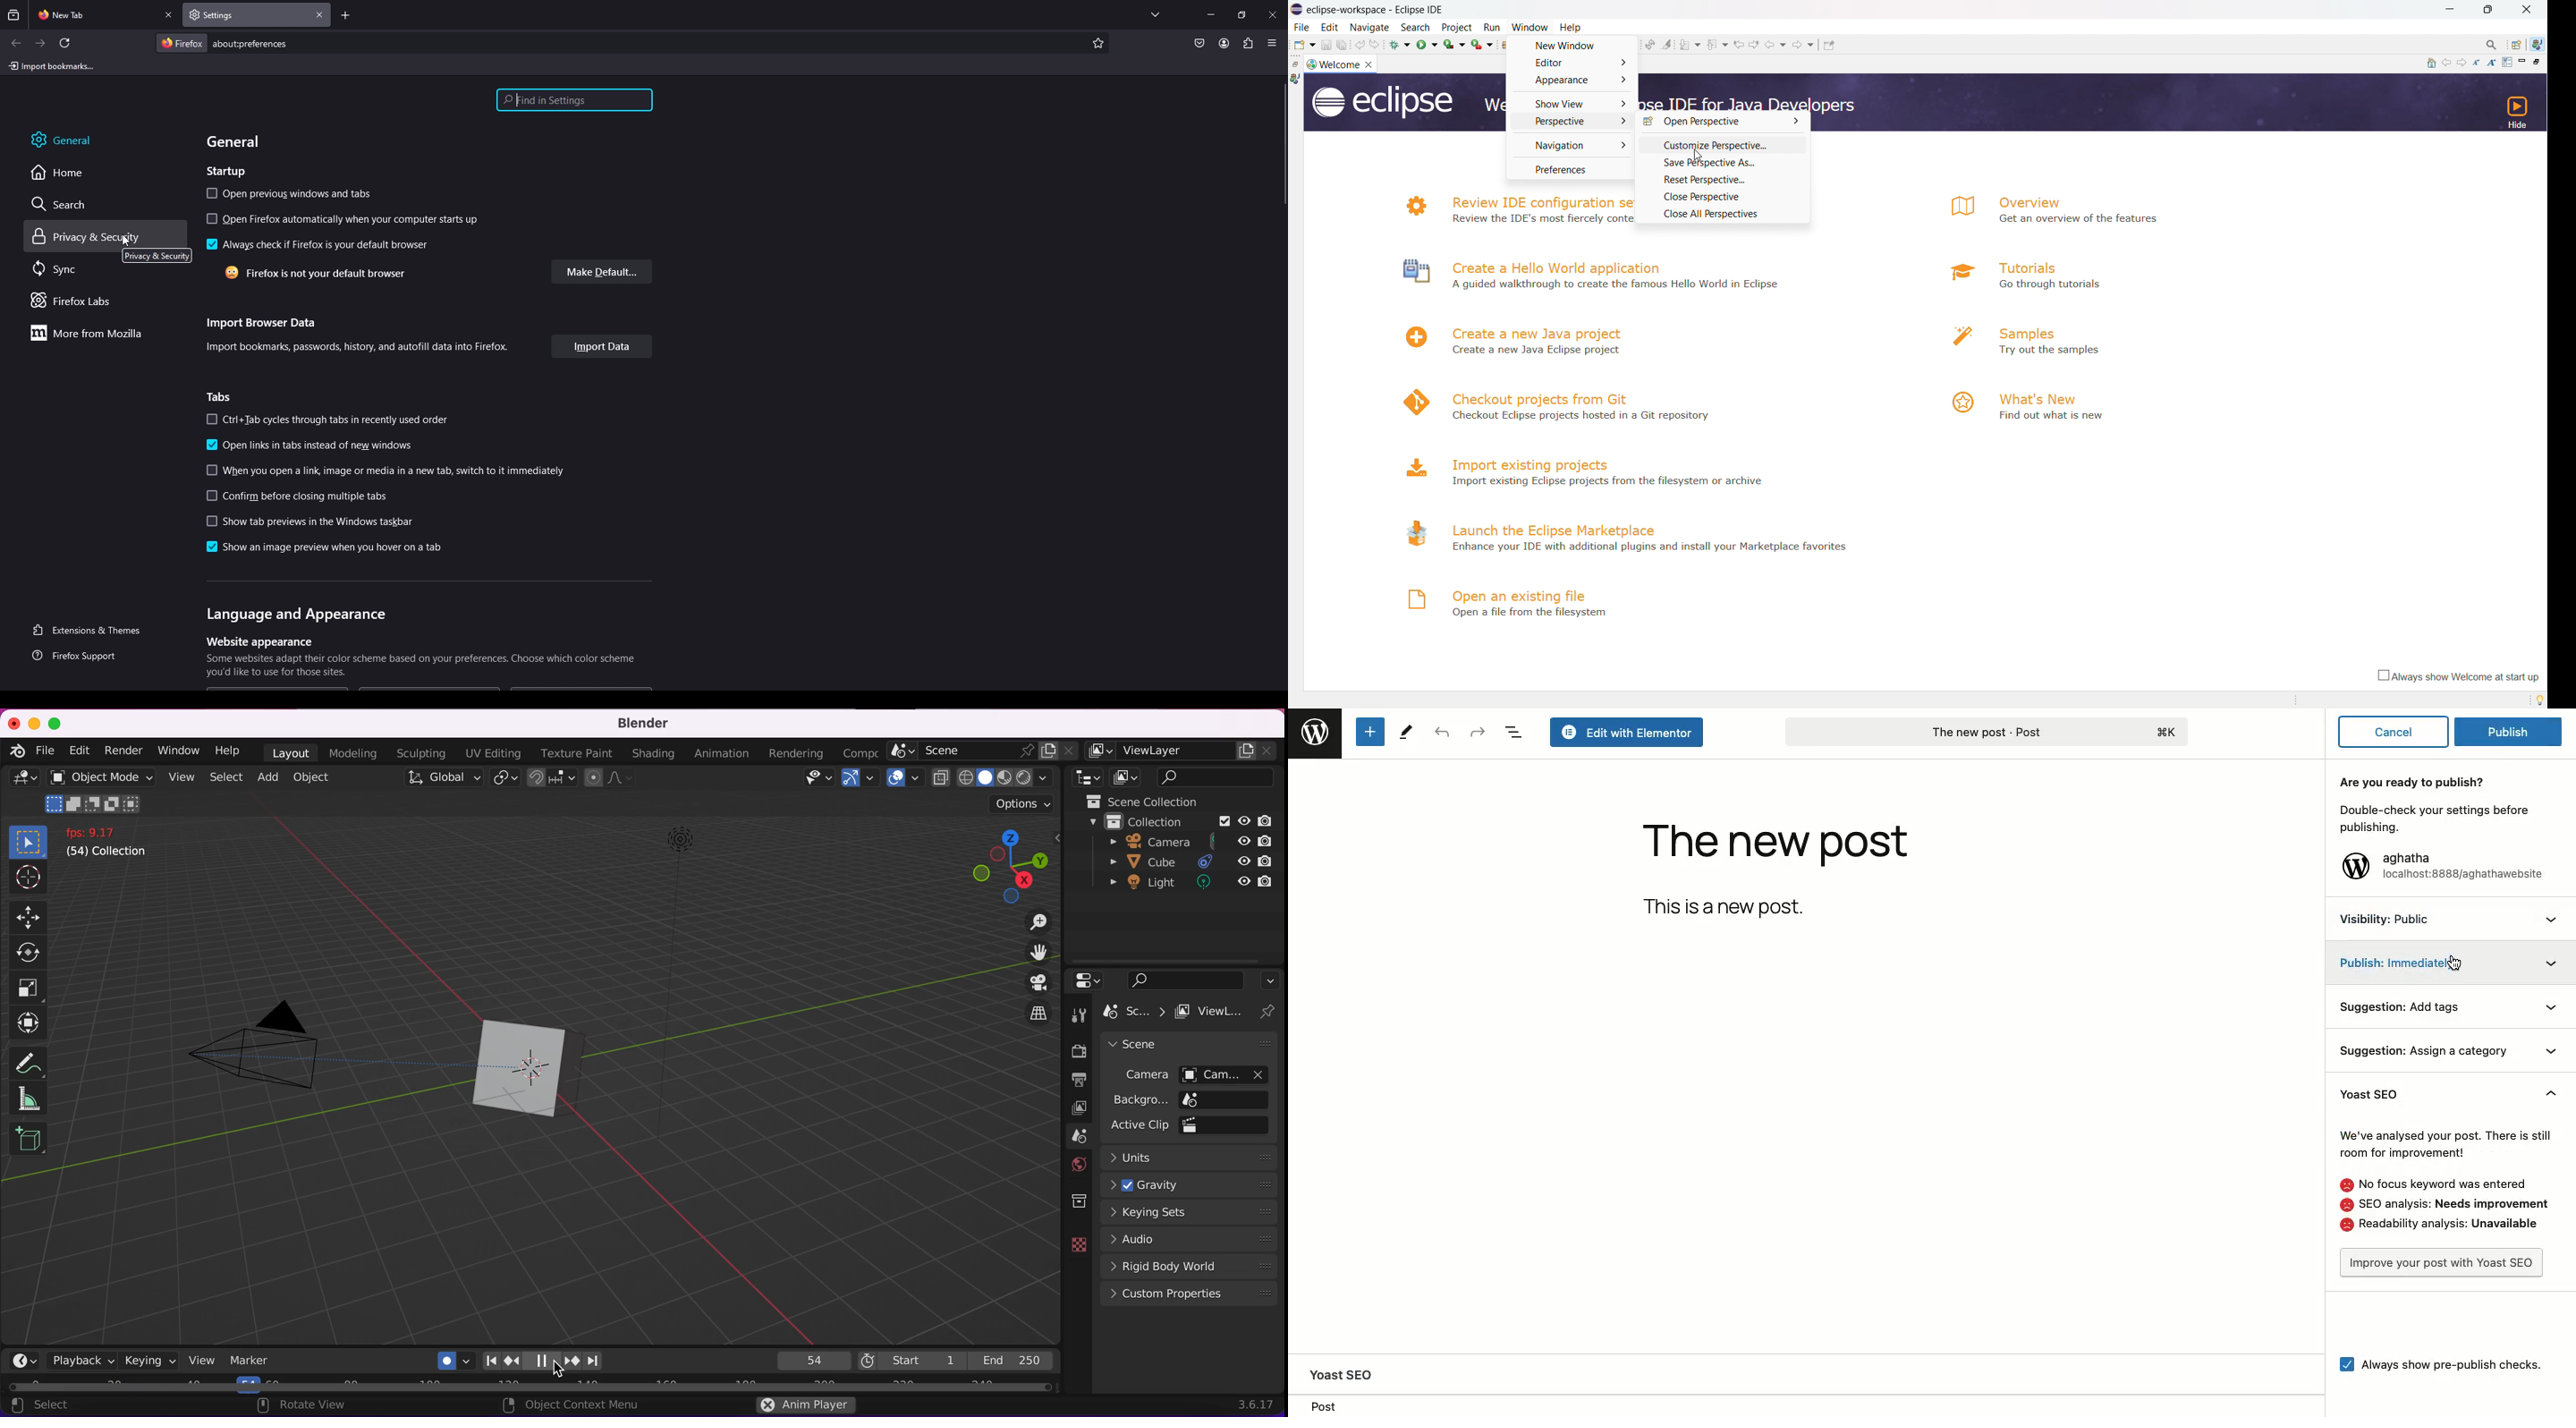 The height and width of the screenshot is (1428, 2576). Describe the element at coordinates (2450, 964) in the screenshot. I see `Cursor` at that location.